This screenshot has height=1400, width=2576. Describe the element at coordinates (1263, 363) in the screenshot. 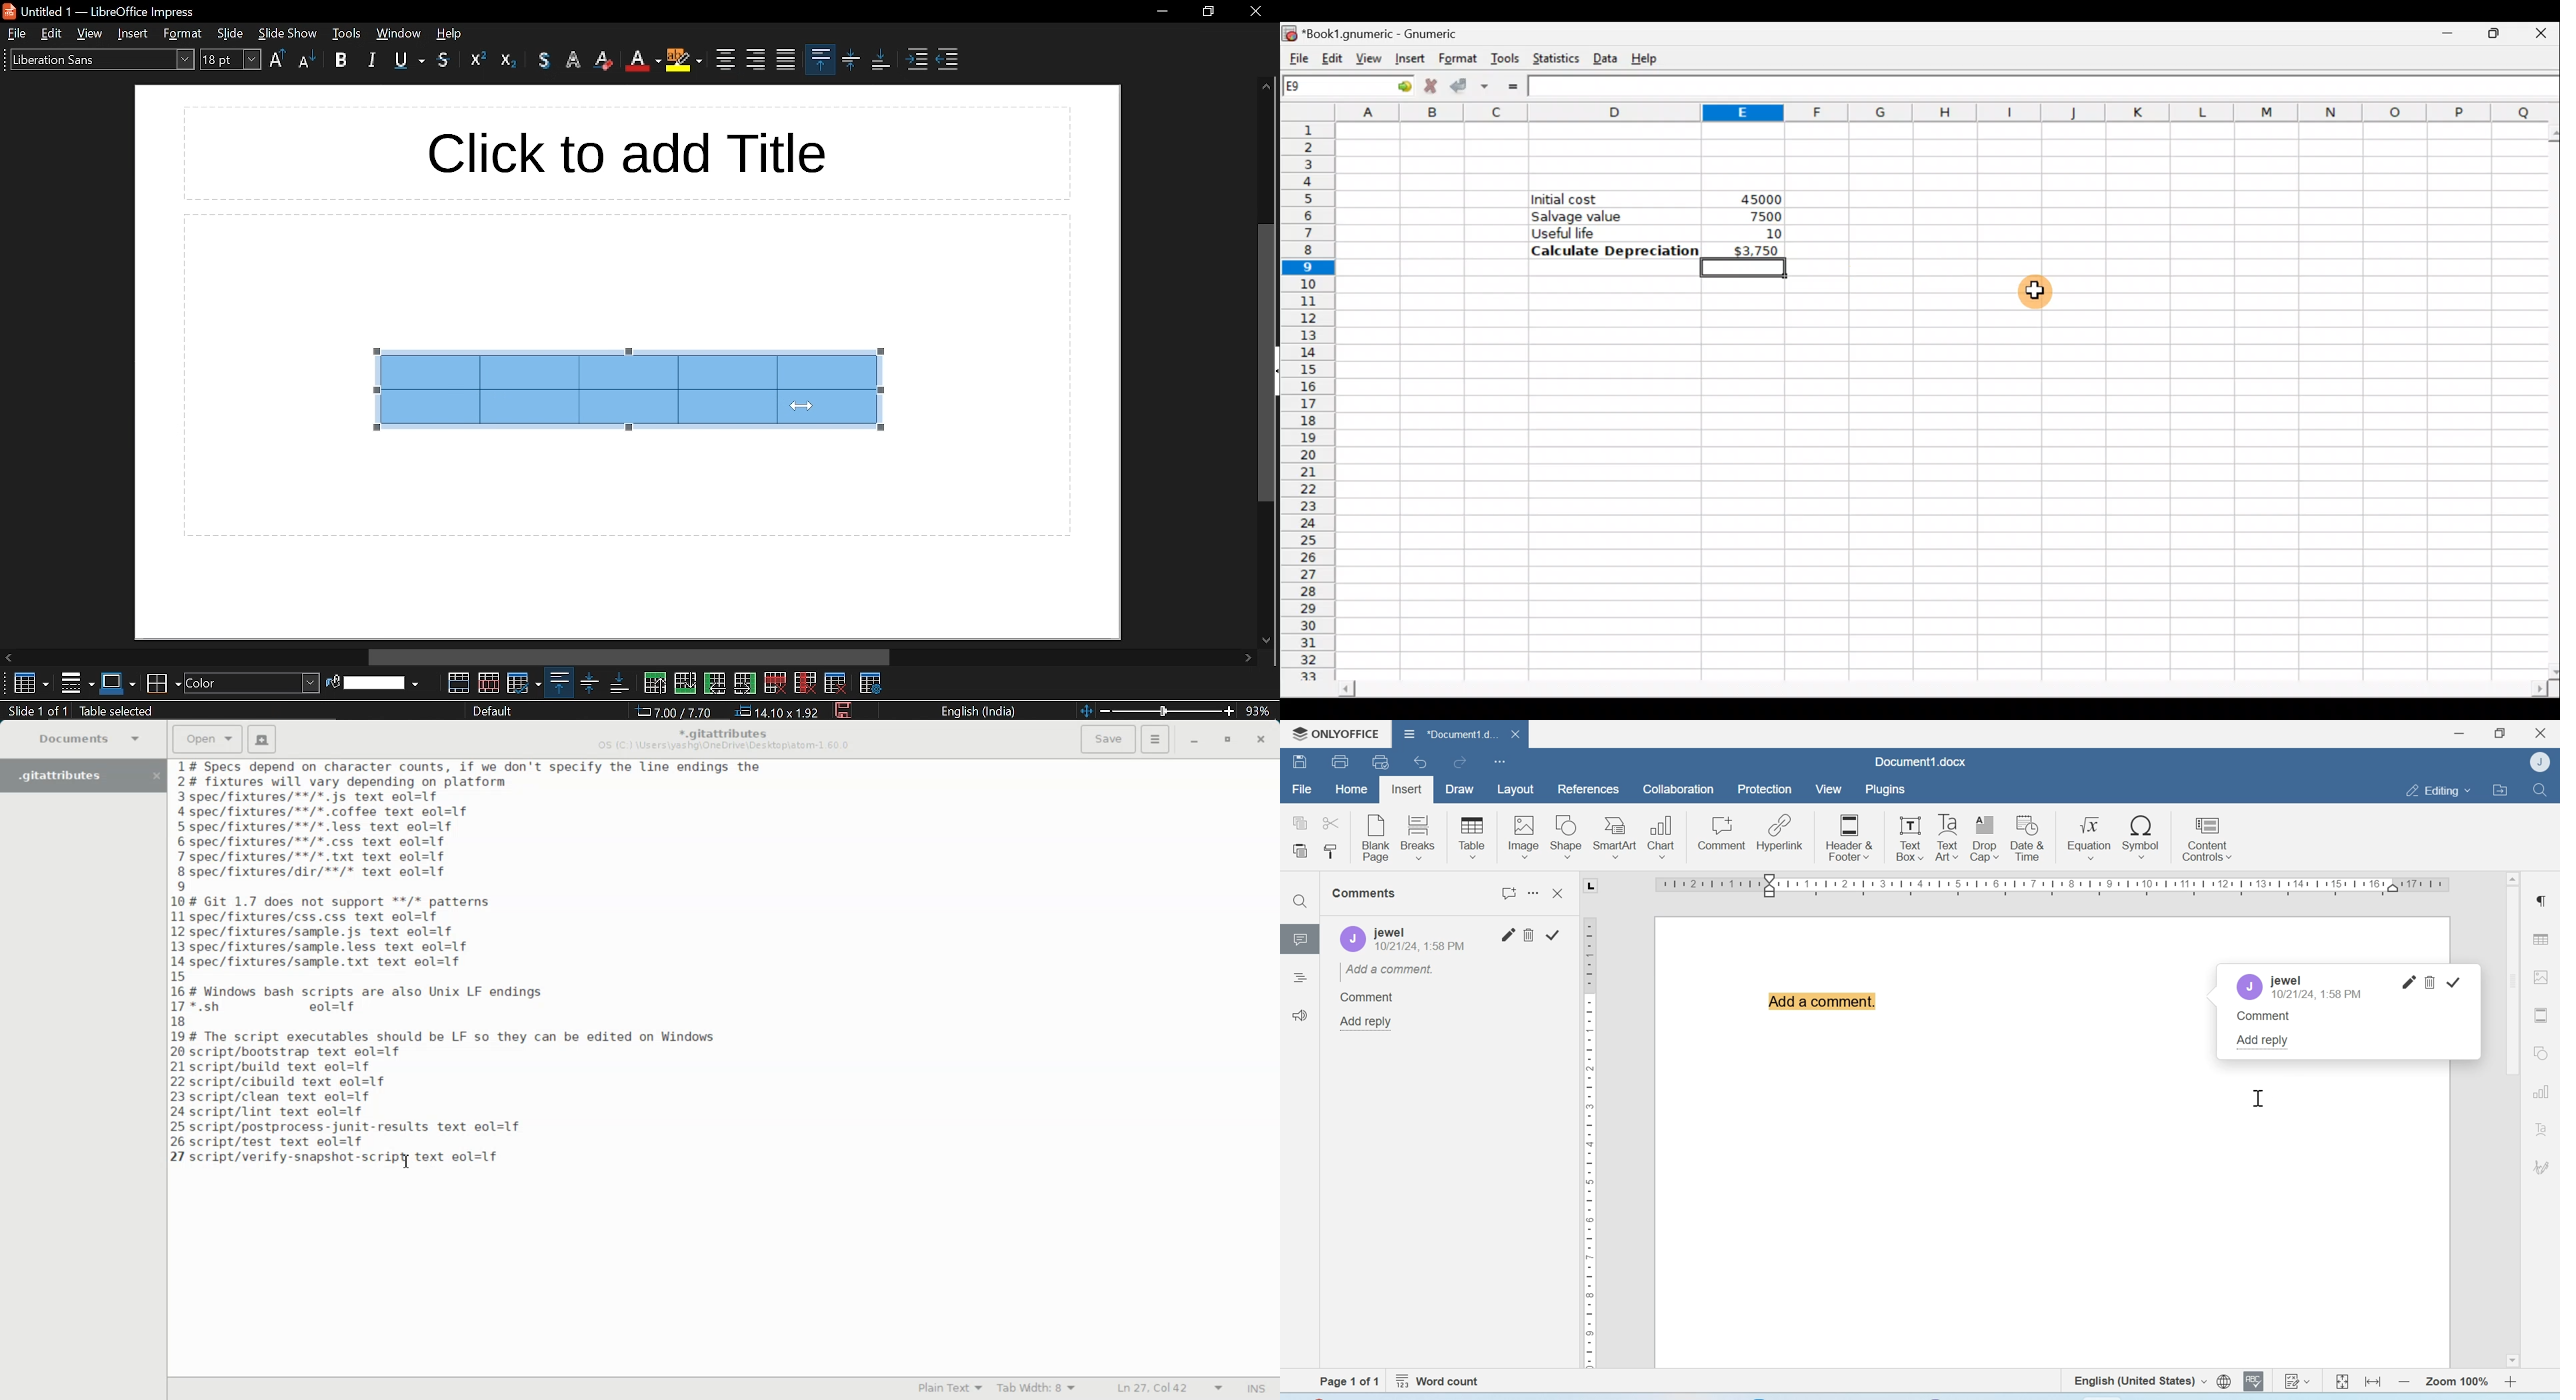

I see `vertical scrollbar` at that location.